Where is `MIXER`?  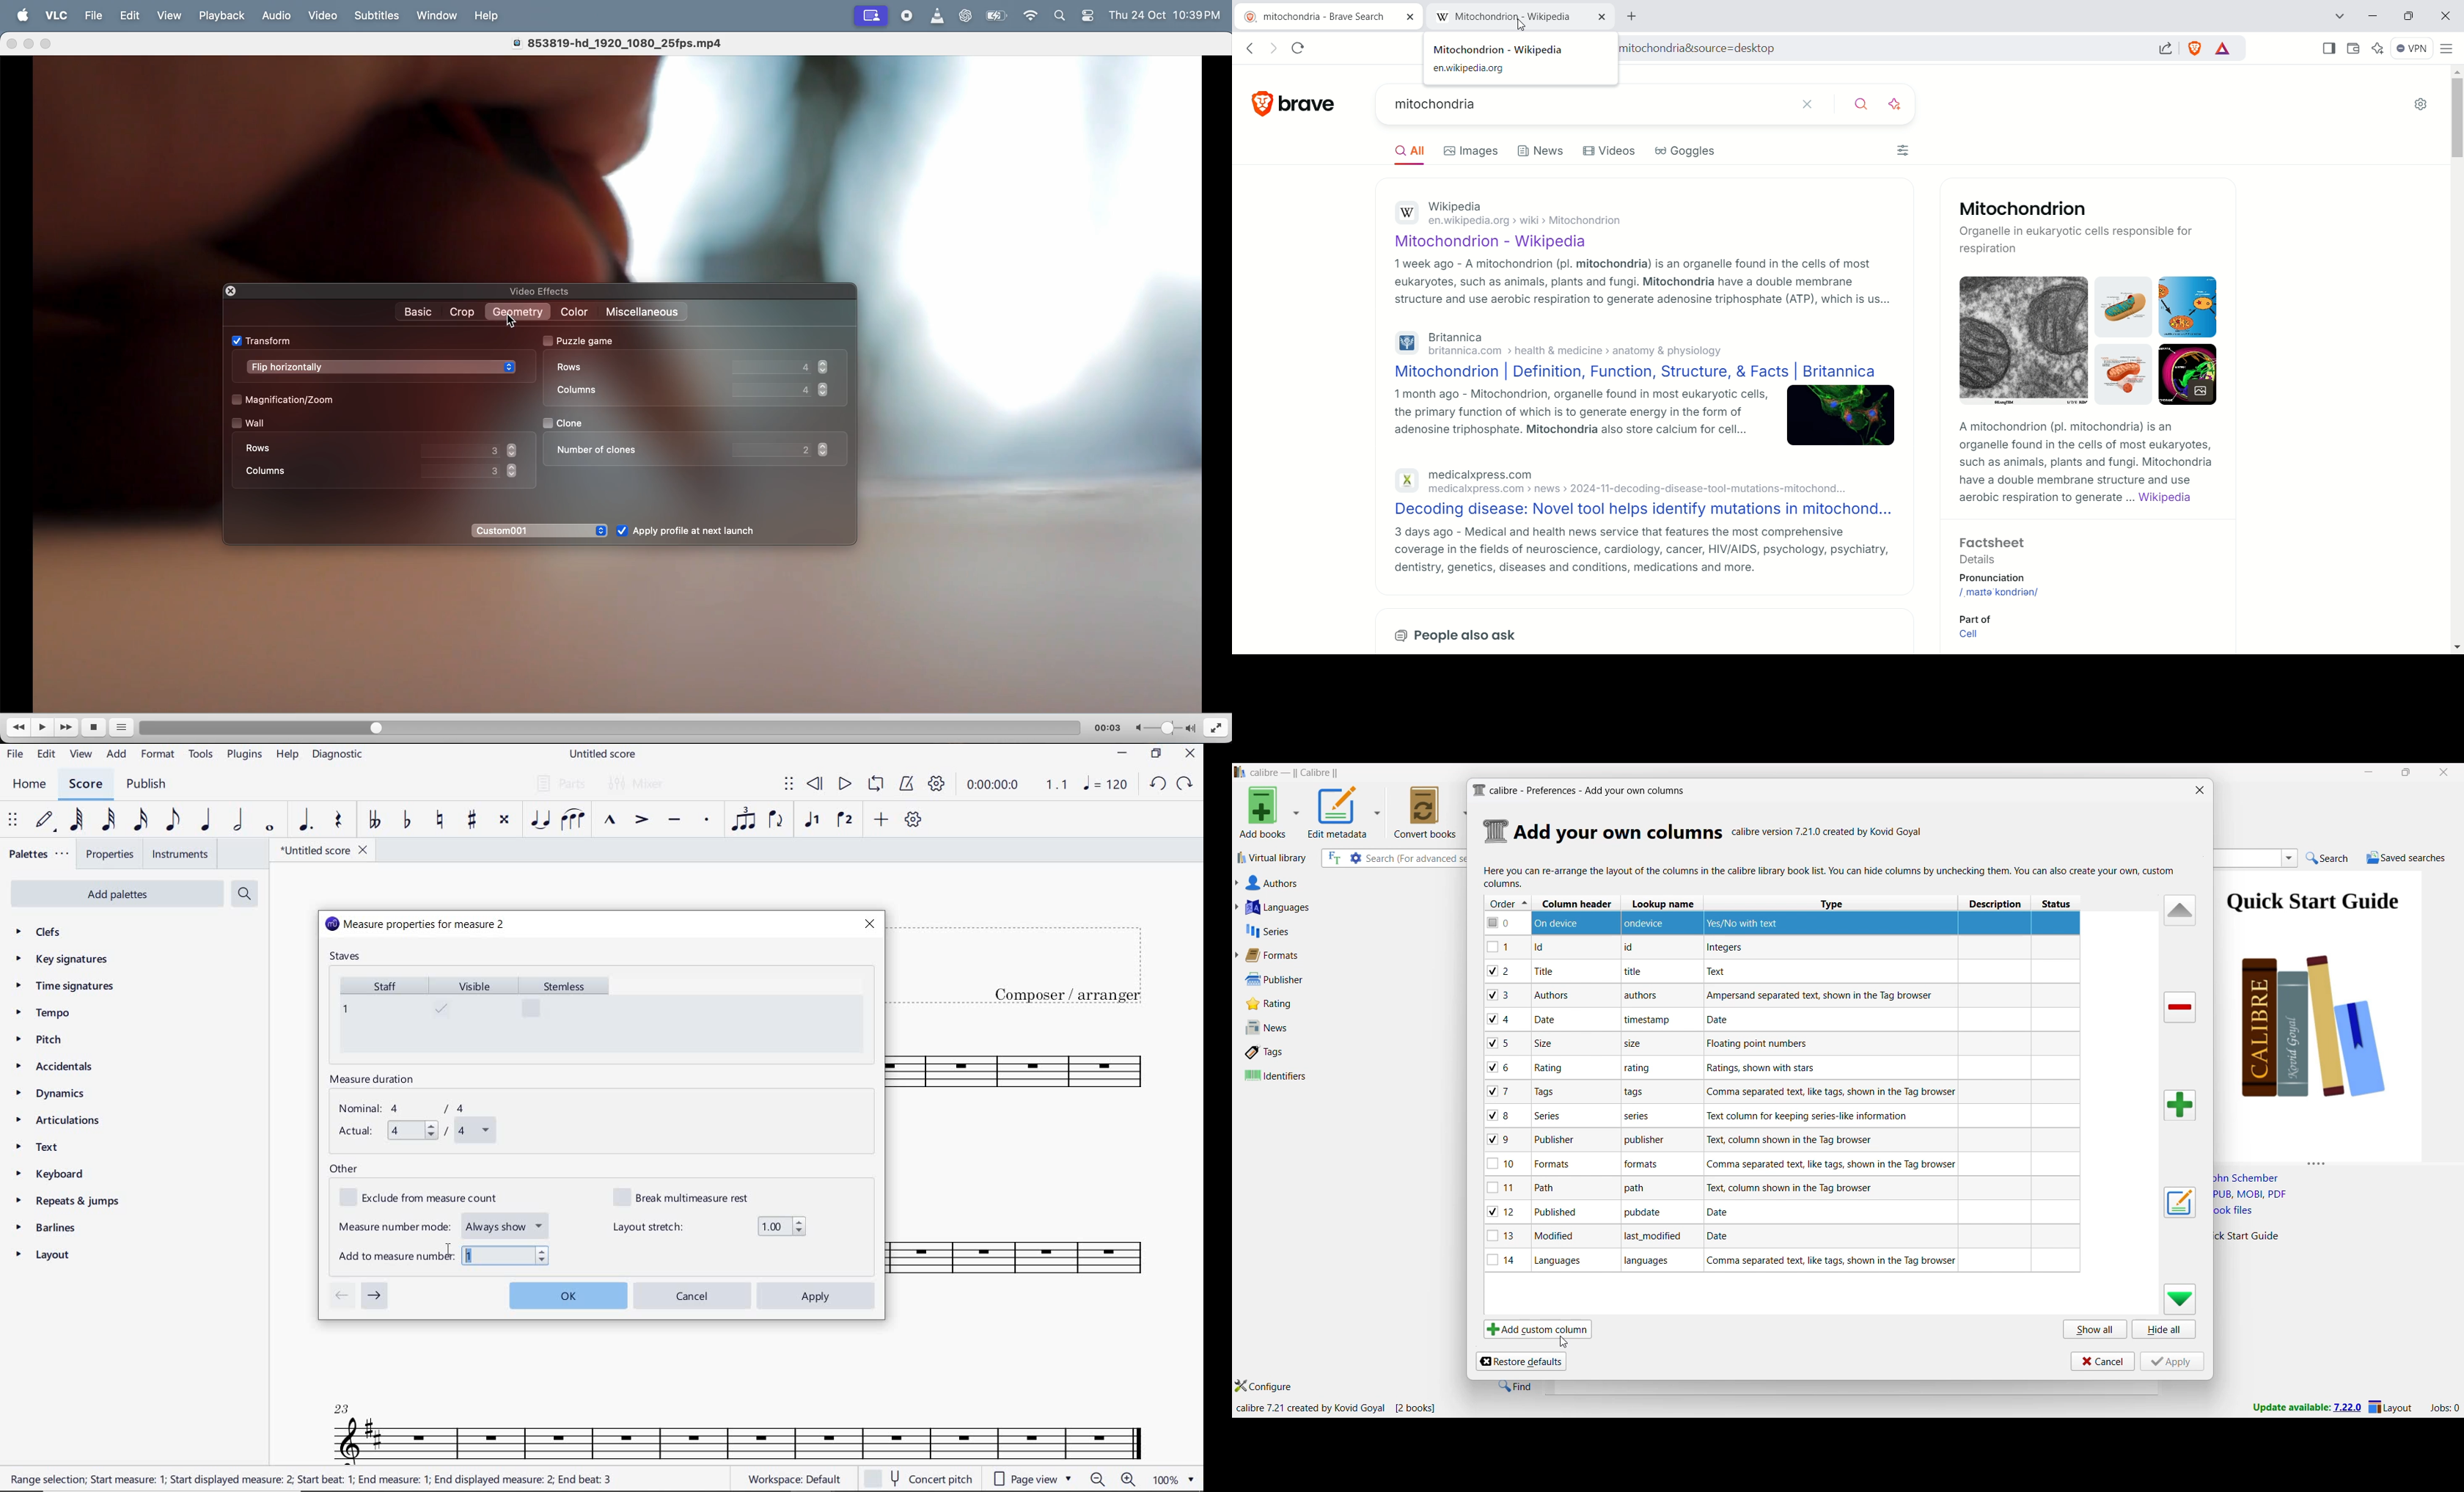
MIXER is located at coordinates (637, 784).